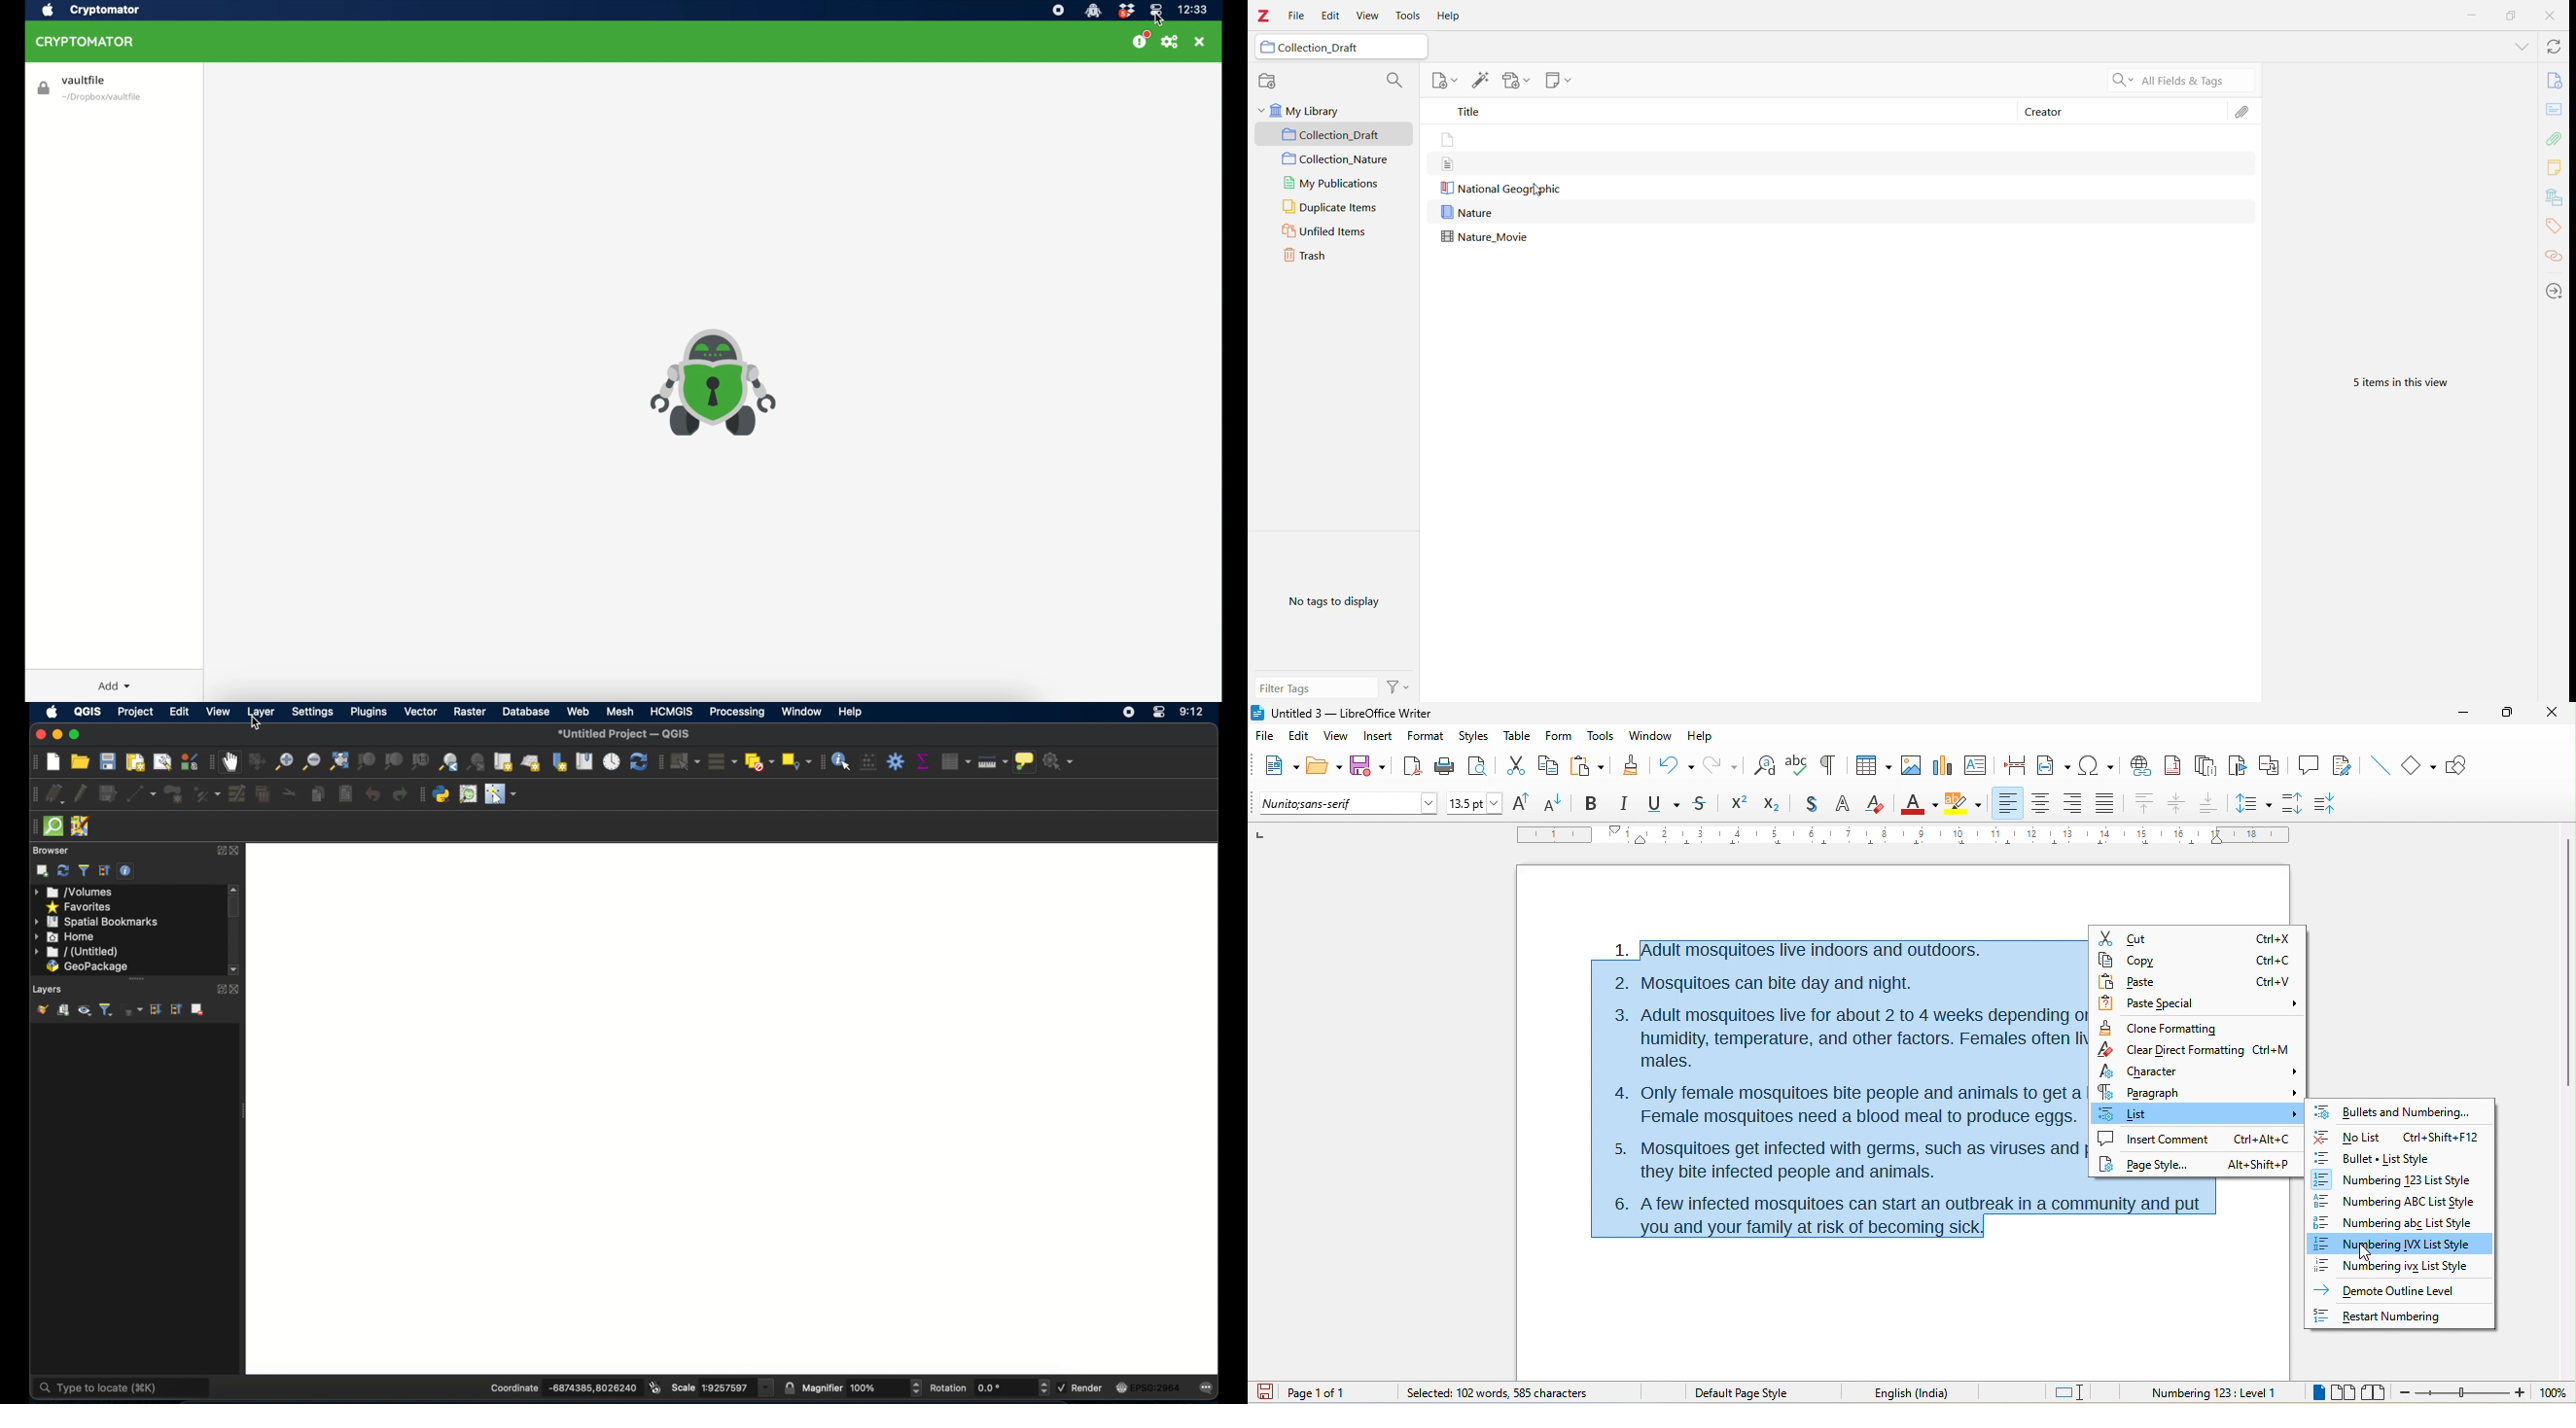  I want to click on My Library, so click(1334, 110).